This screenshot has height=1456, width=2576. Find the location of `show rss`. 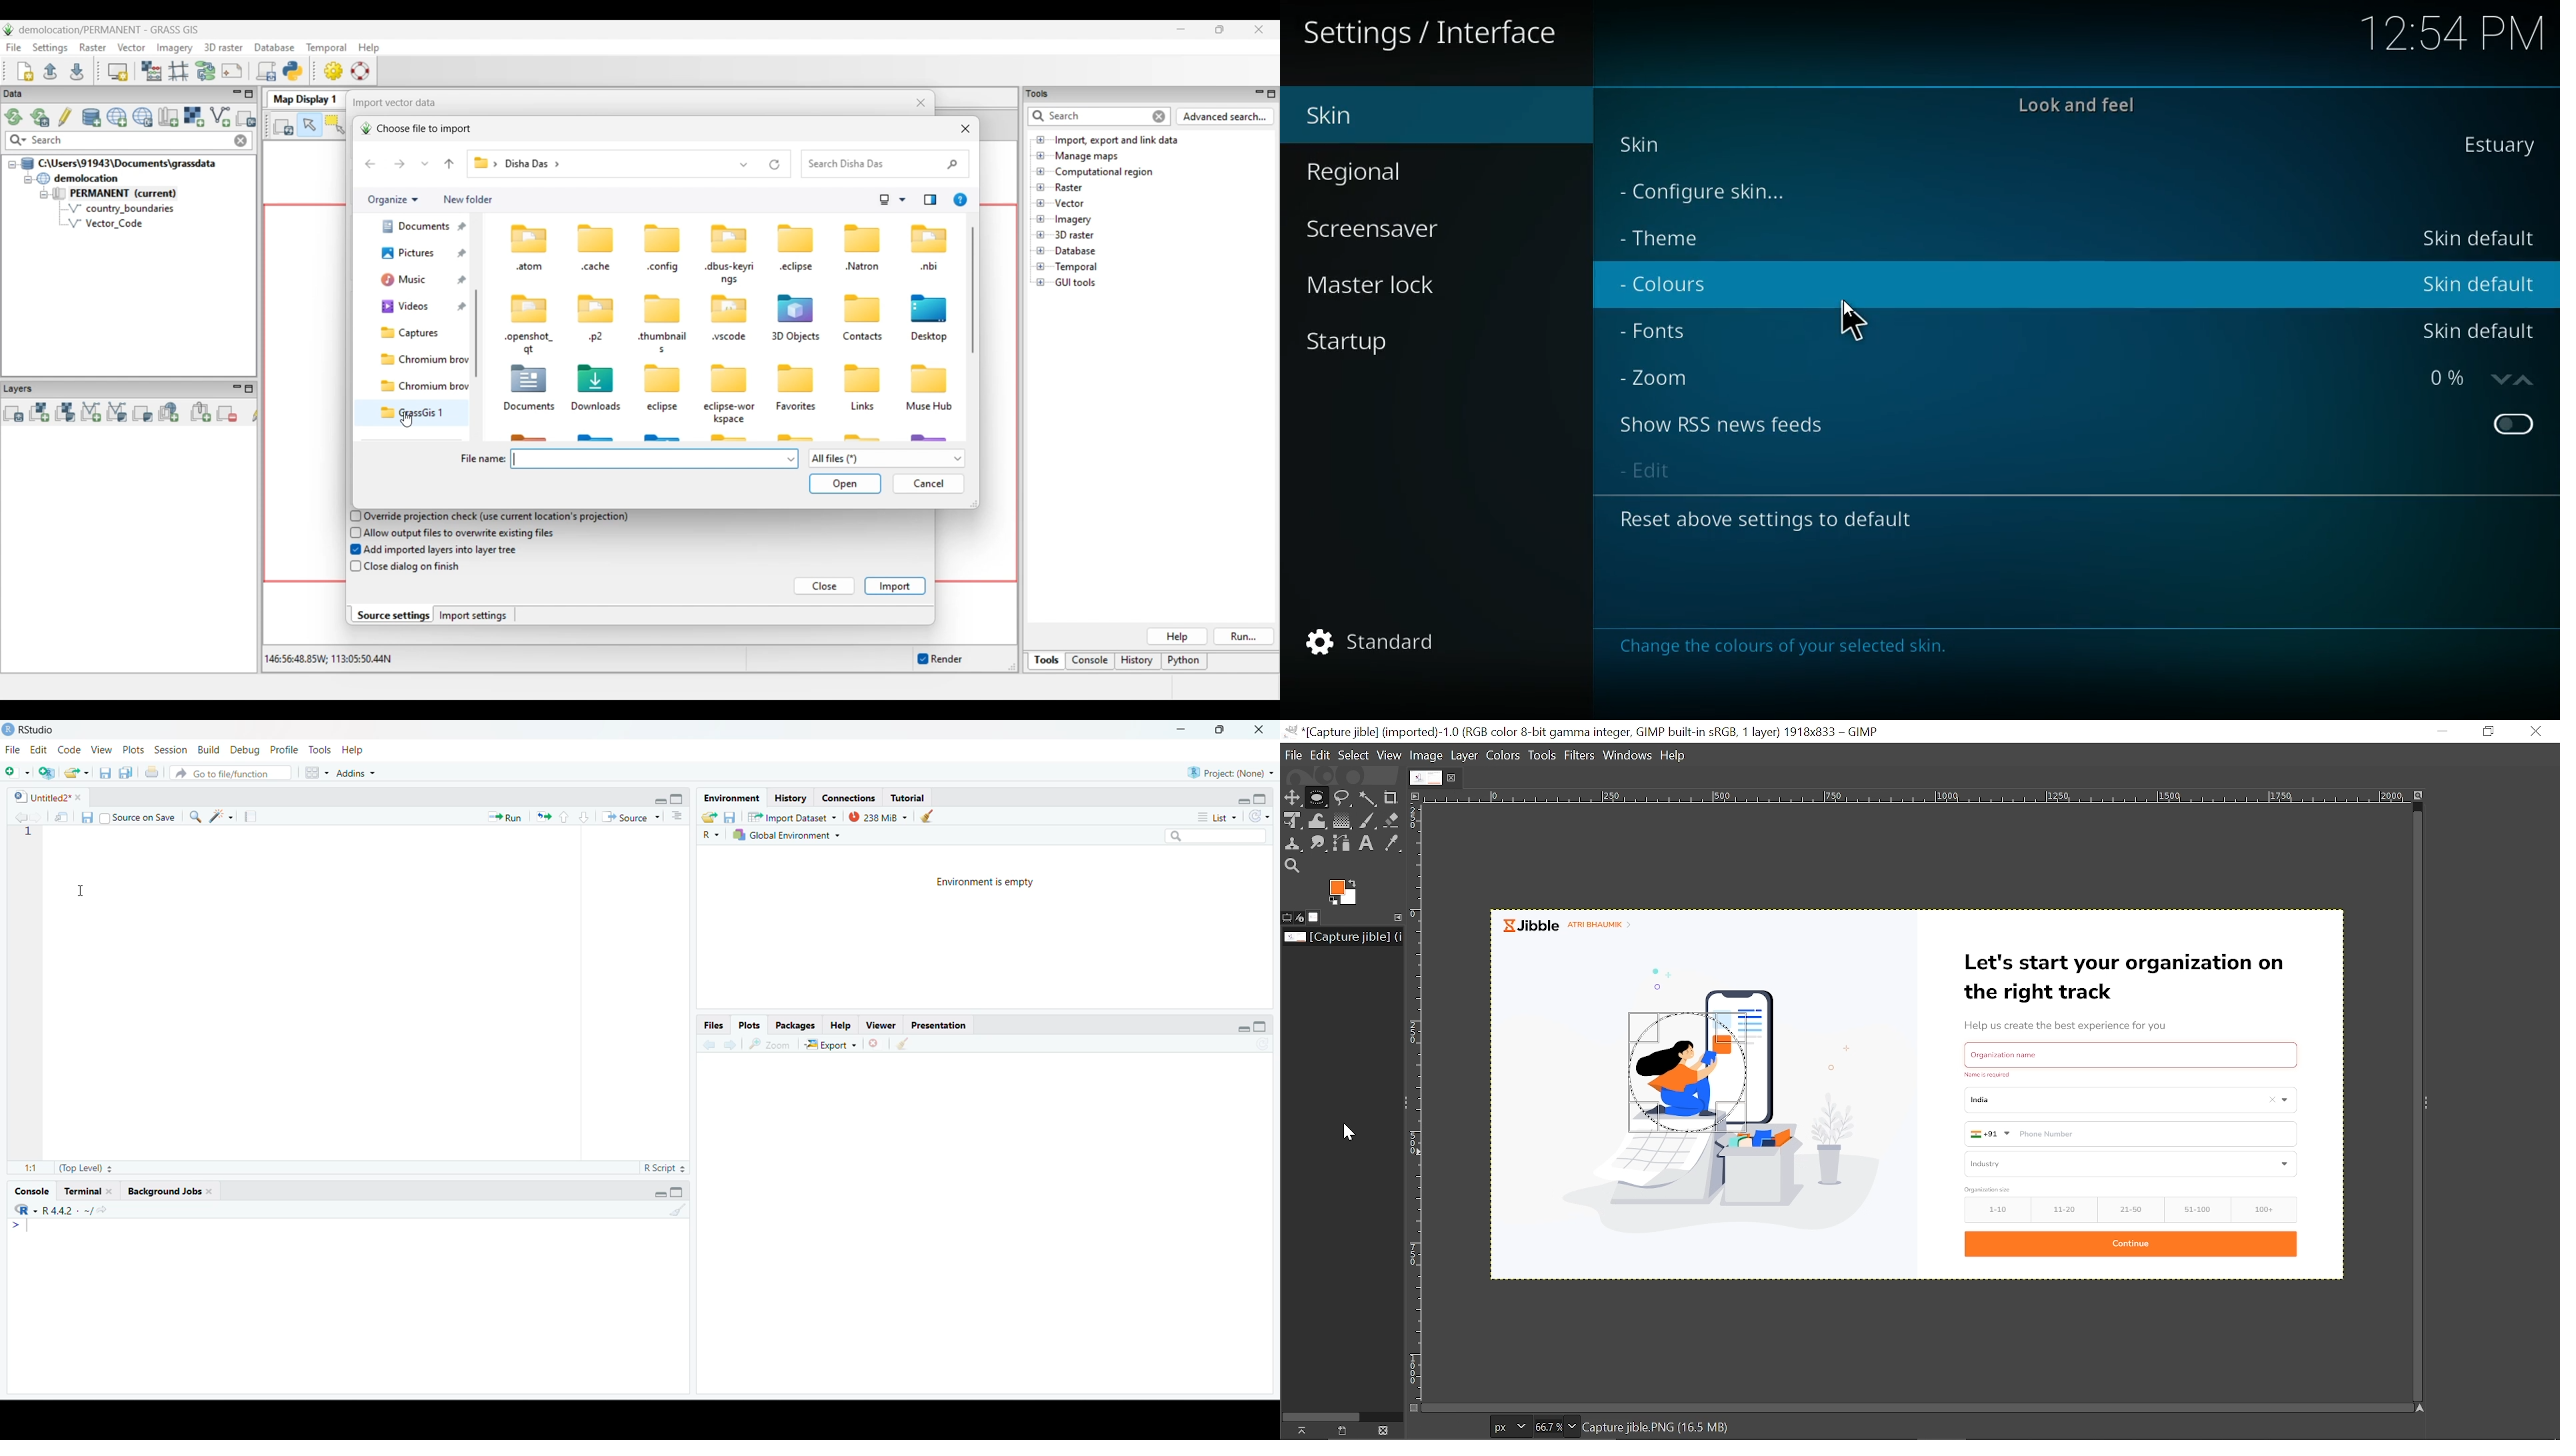

show rss is located at coordinates (1726, 426).